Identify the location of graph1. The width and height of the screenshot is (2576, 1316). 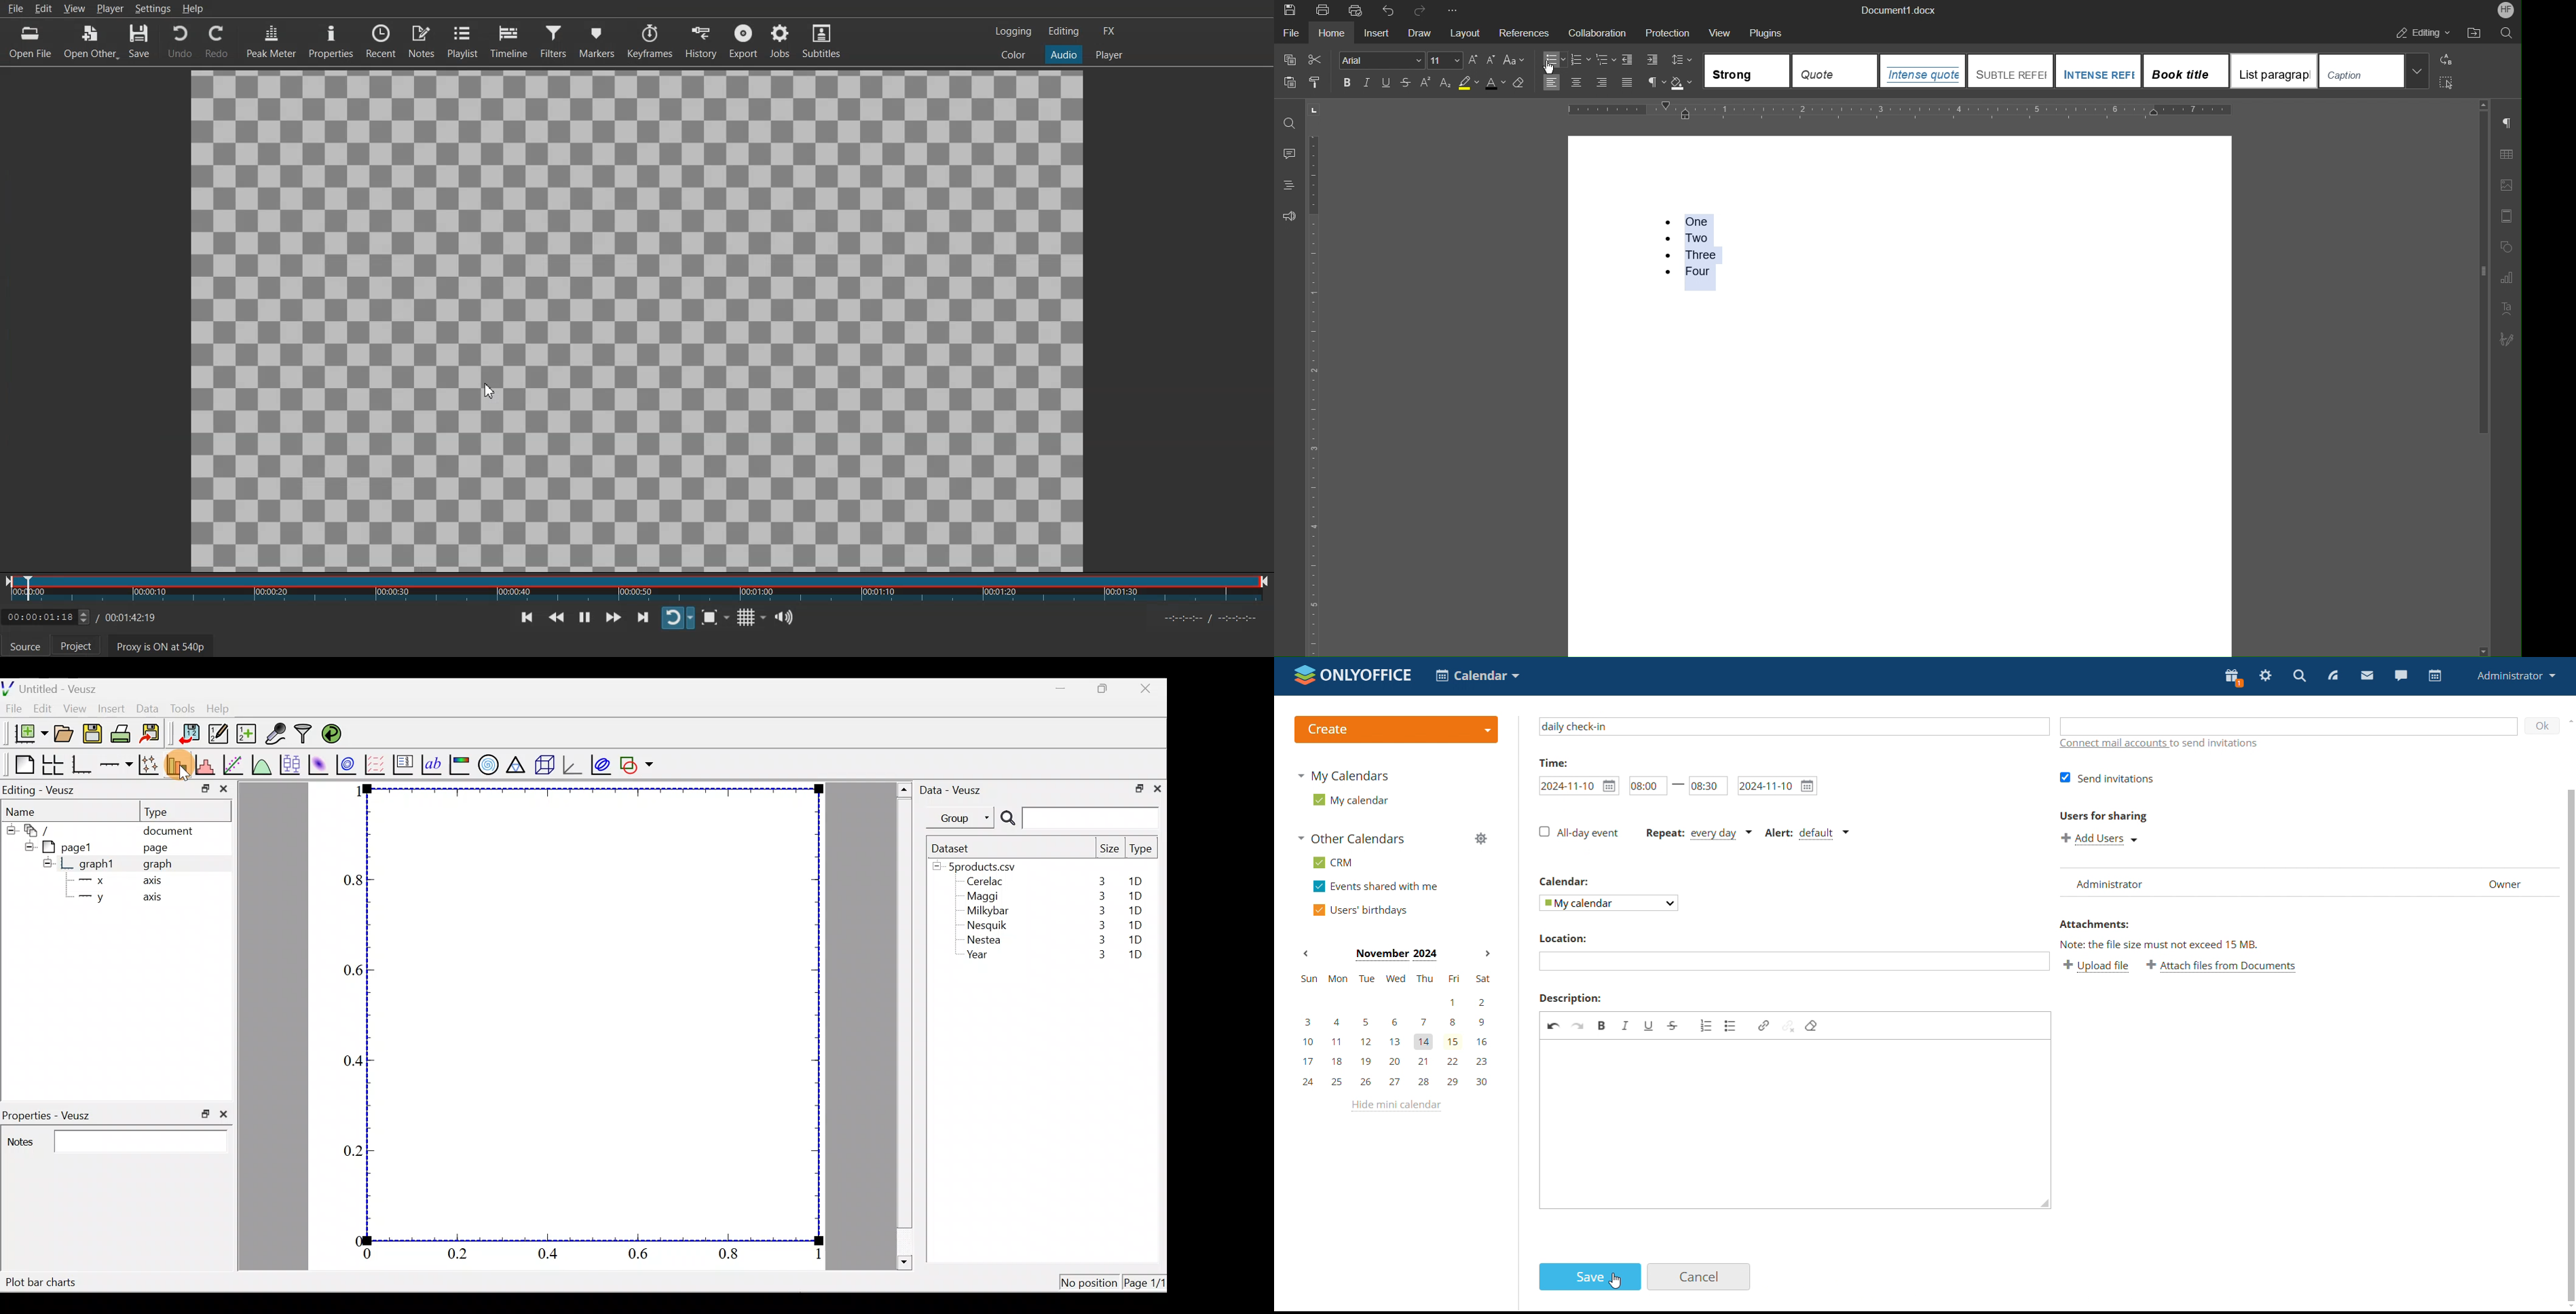
(97, 864).